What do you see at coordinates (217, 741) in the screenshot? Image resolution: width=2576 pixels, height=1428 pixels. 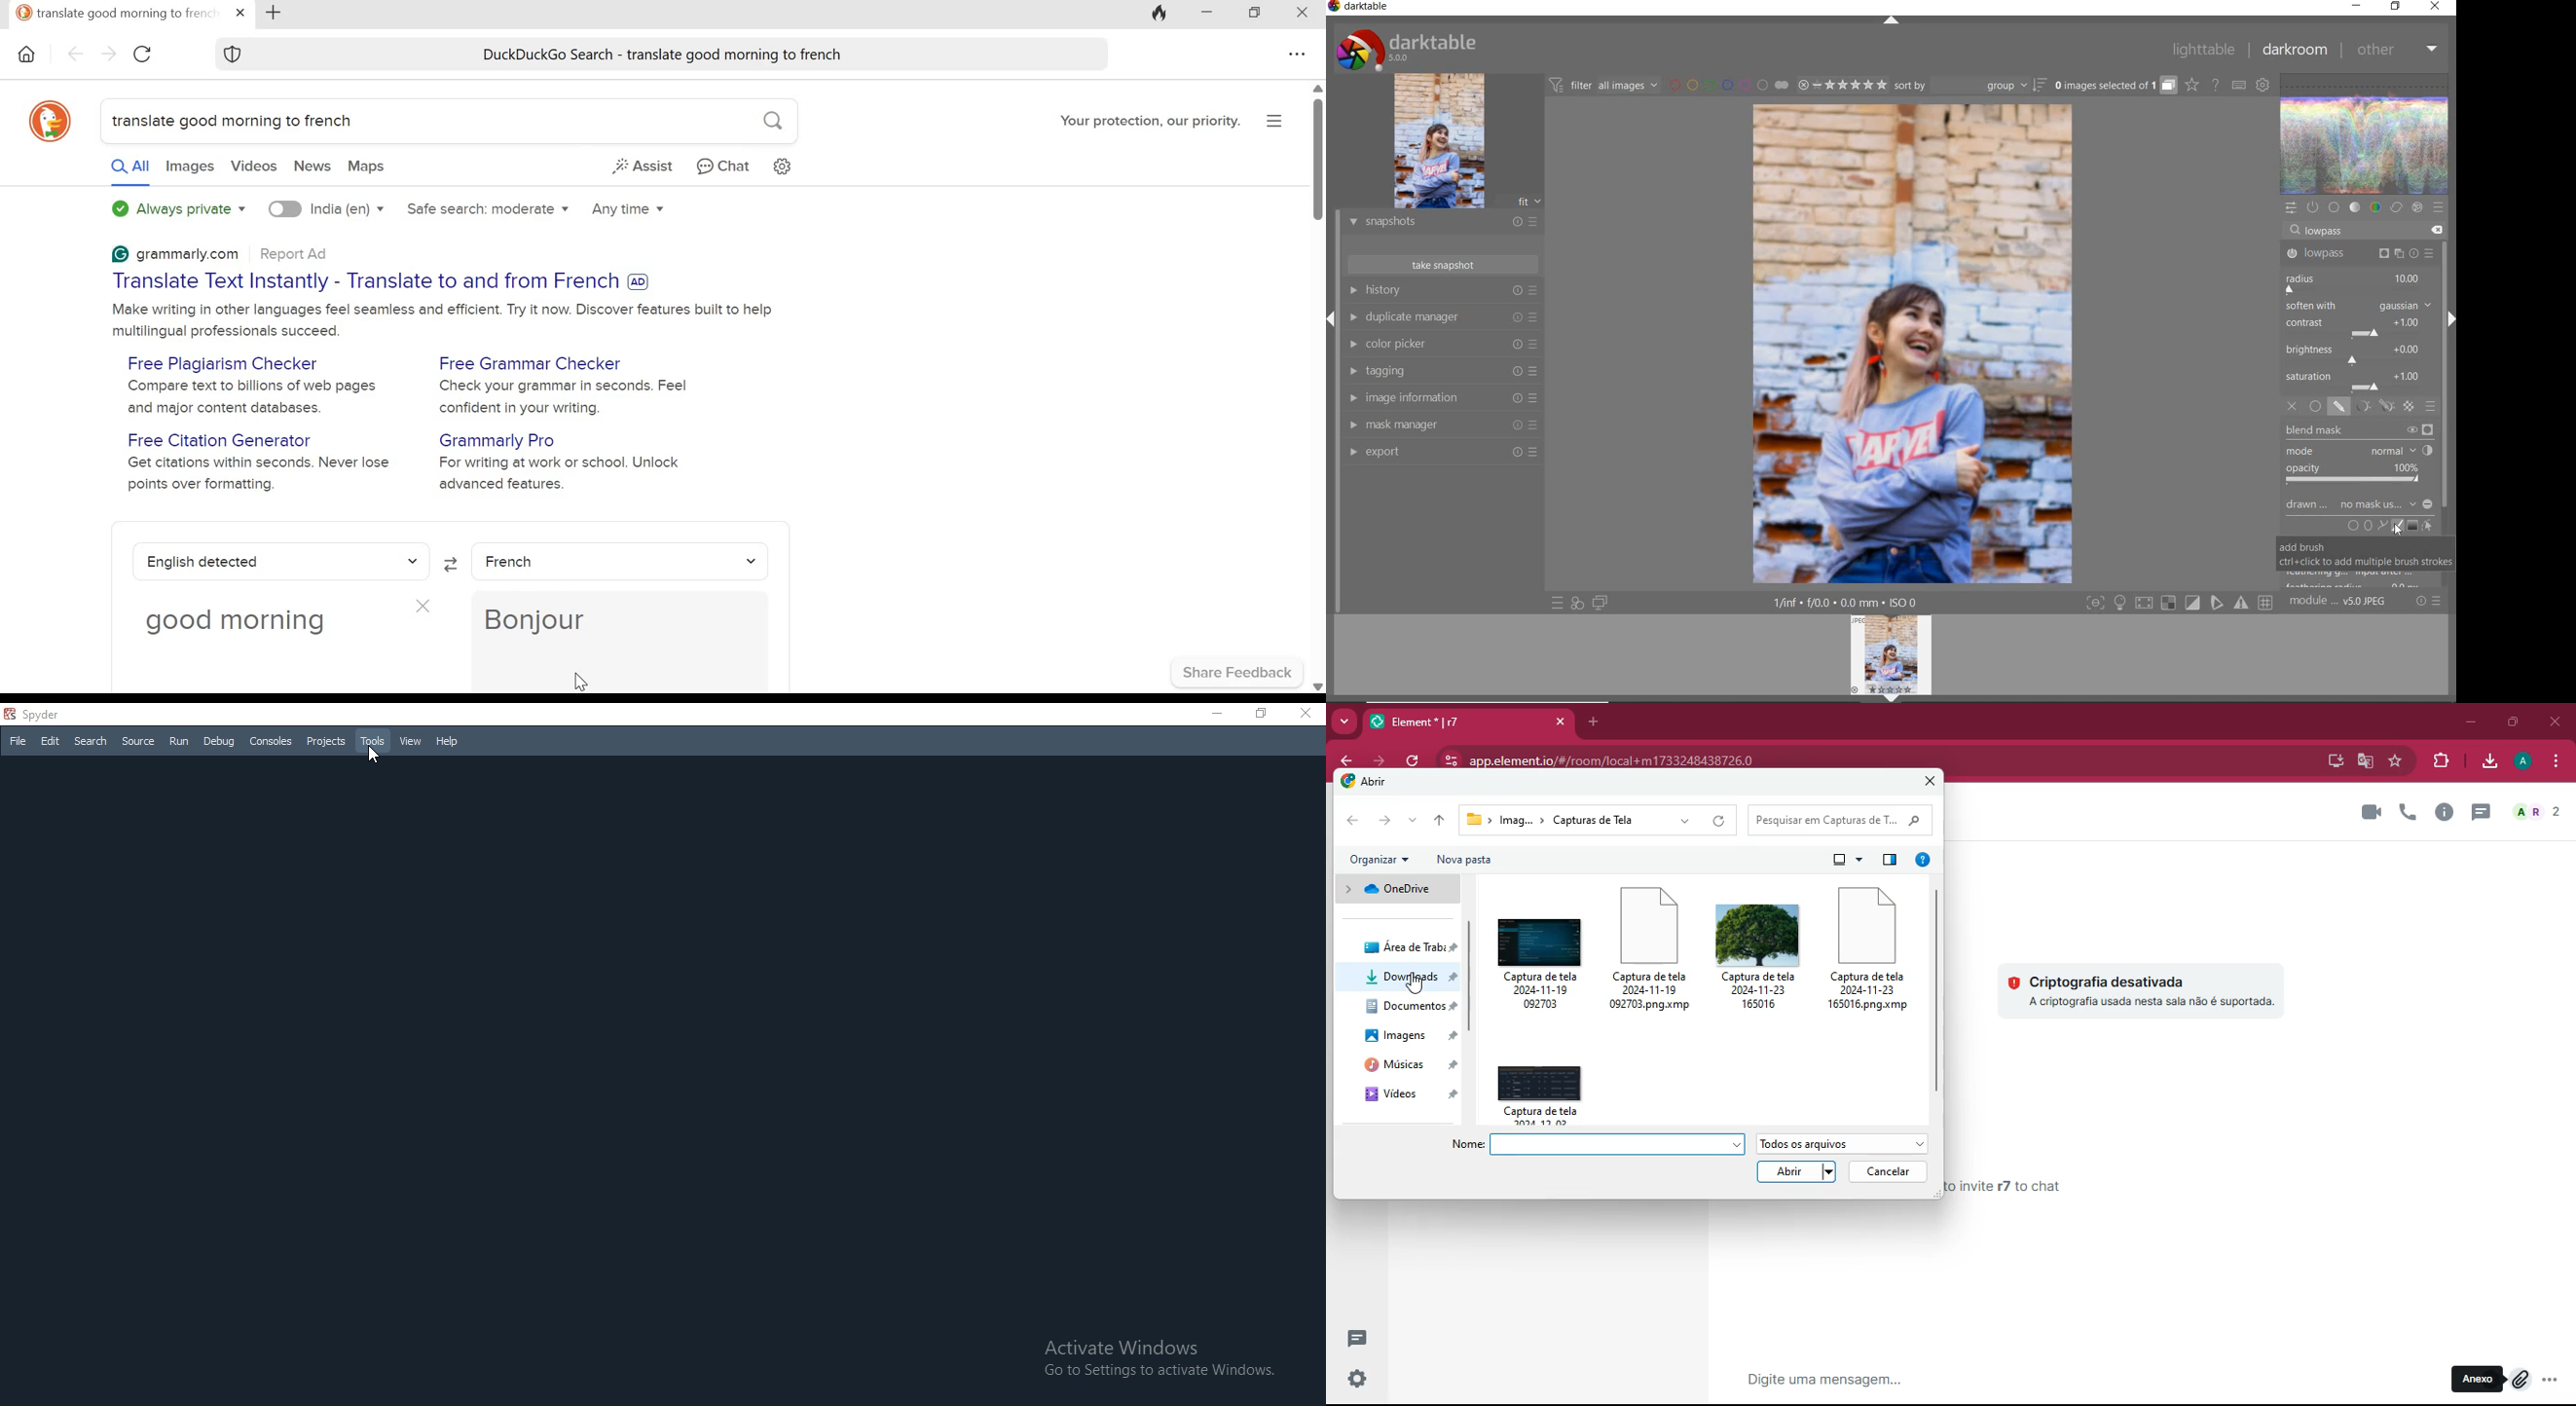 I see `Debug` at bounding box center [217, 741].